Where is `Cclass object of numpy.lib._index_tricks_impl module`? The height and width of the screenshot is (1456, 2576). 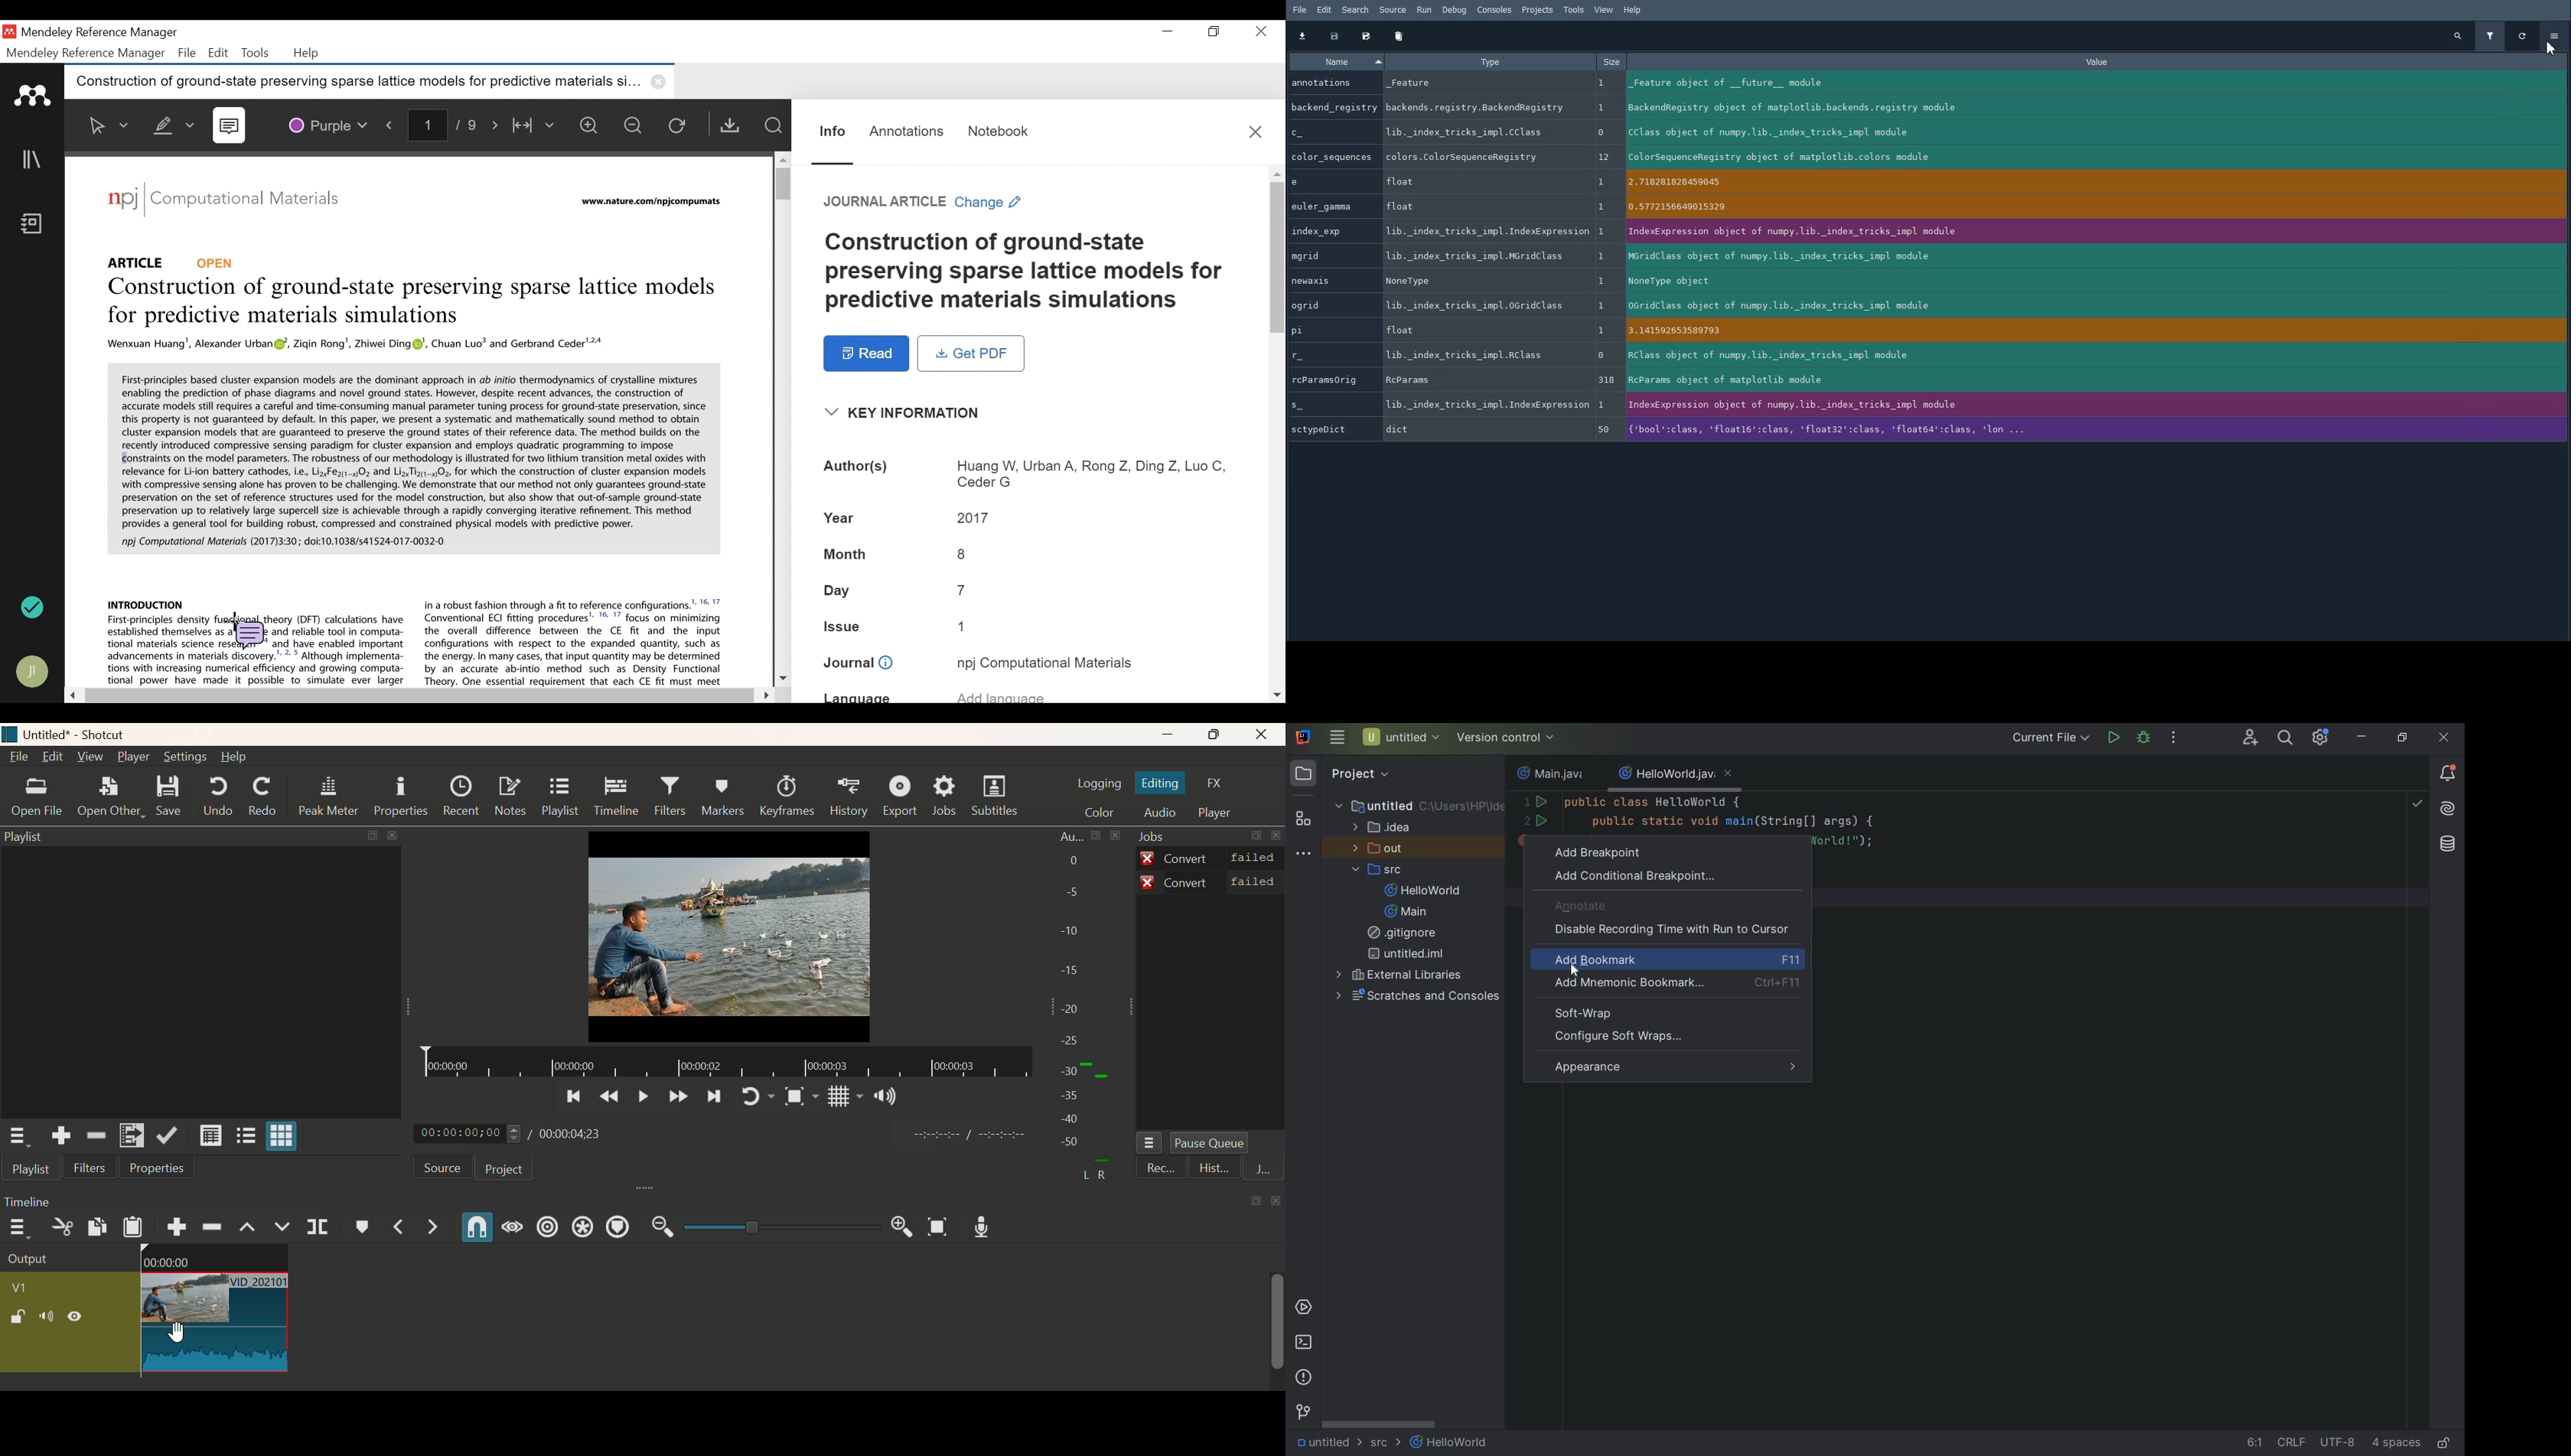
Cclass object of numpy.lib._index_tricks_impl module is located at coordinates (2088, 133).